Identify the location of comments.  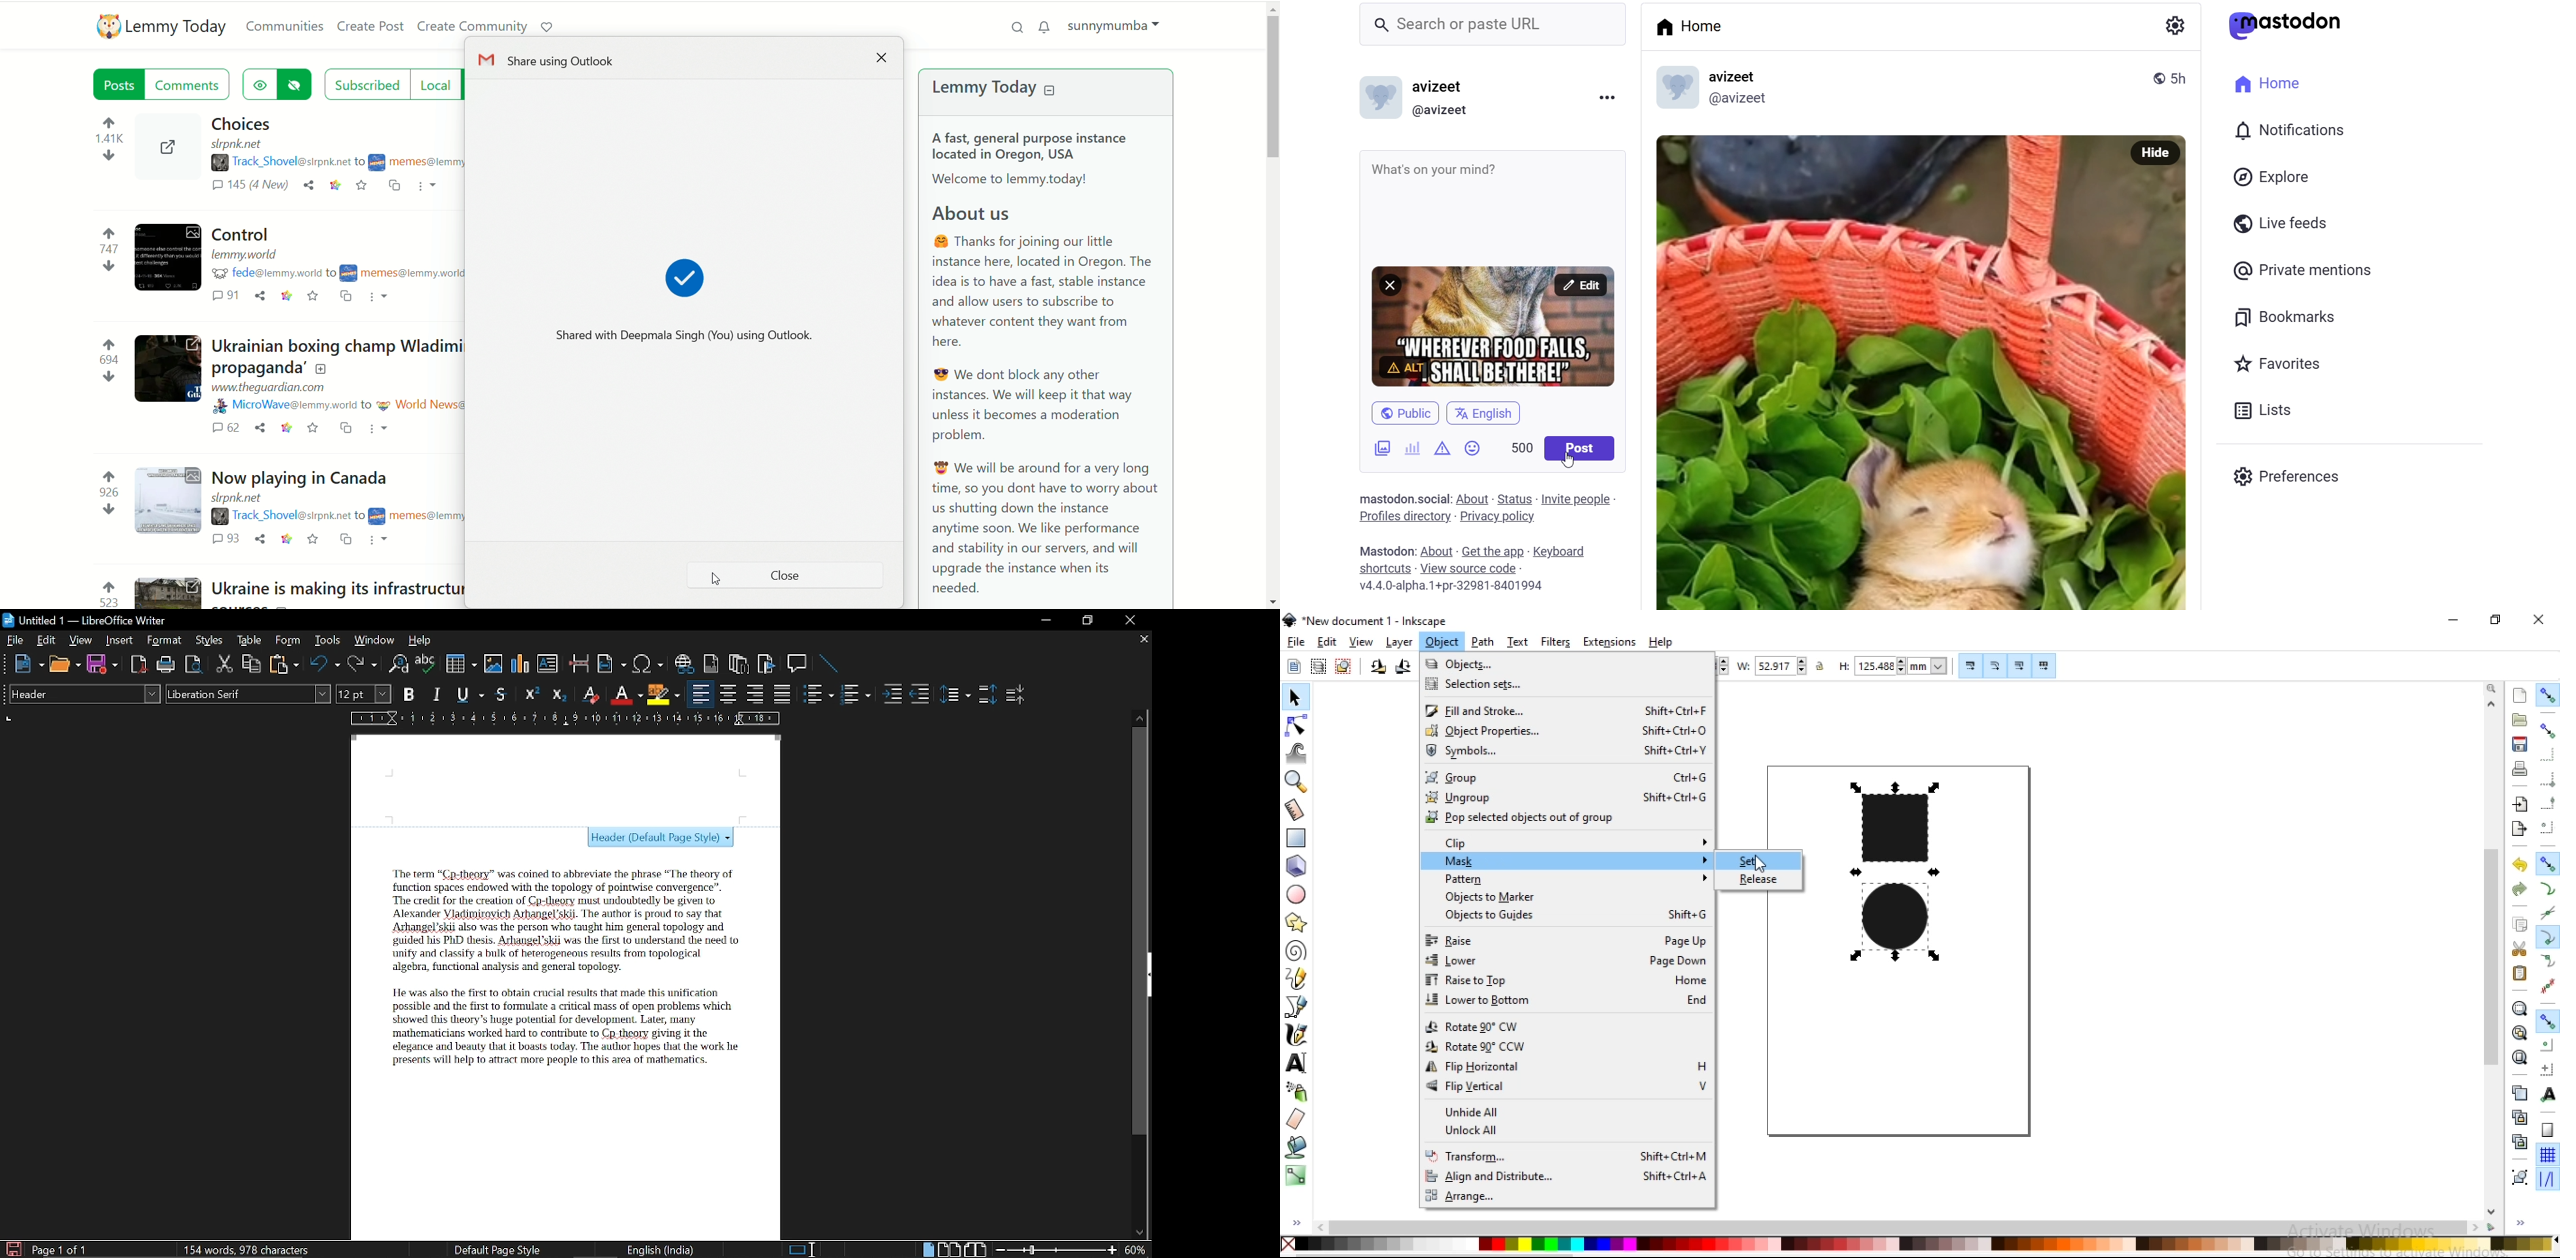
(228, 540).